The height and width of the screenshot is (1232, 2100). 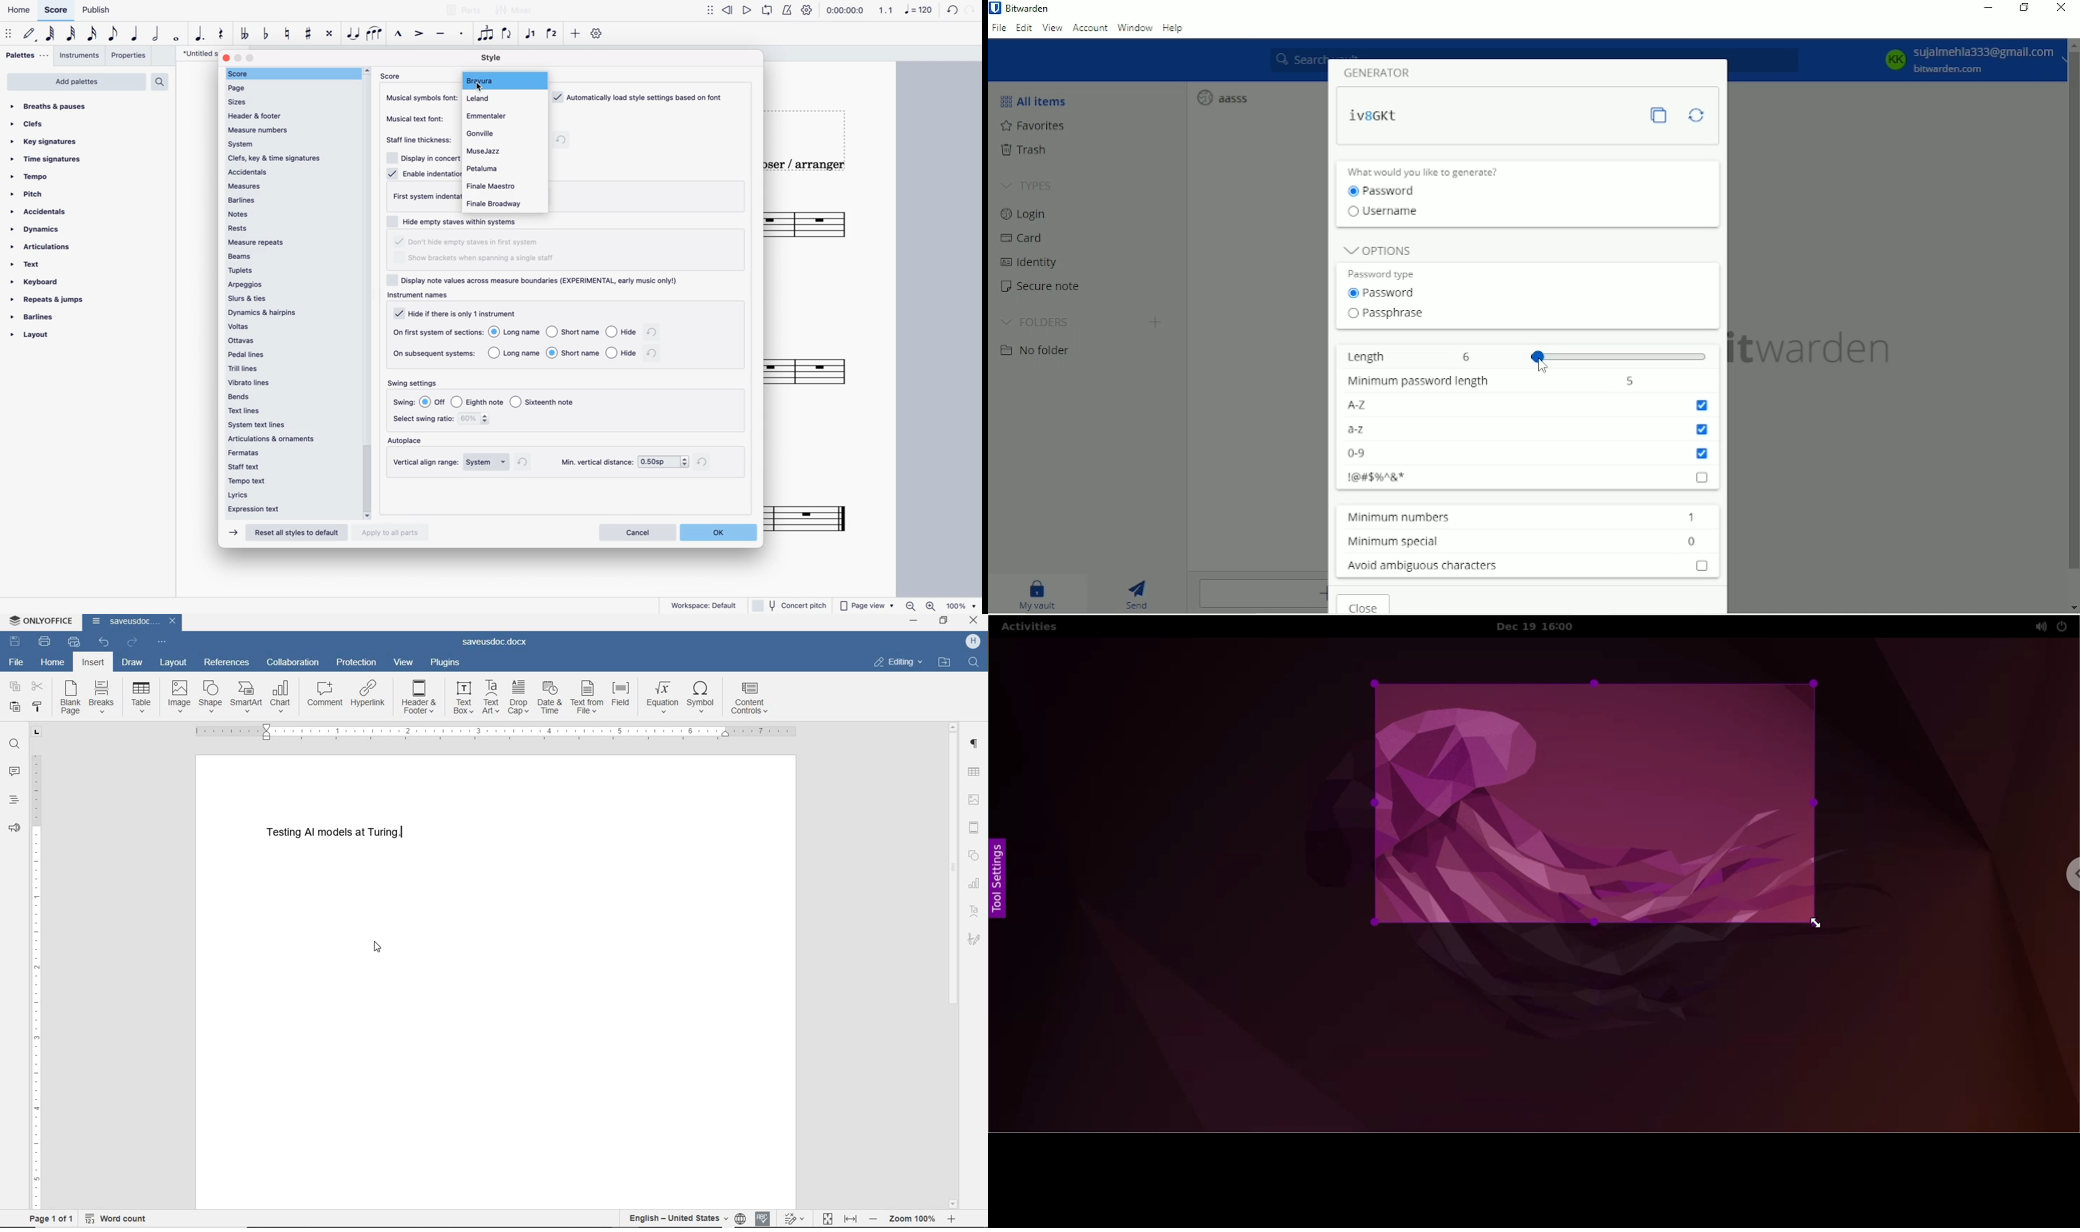 I want to click on cord, so click(x=943, y=8).